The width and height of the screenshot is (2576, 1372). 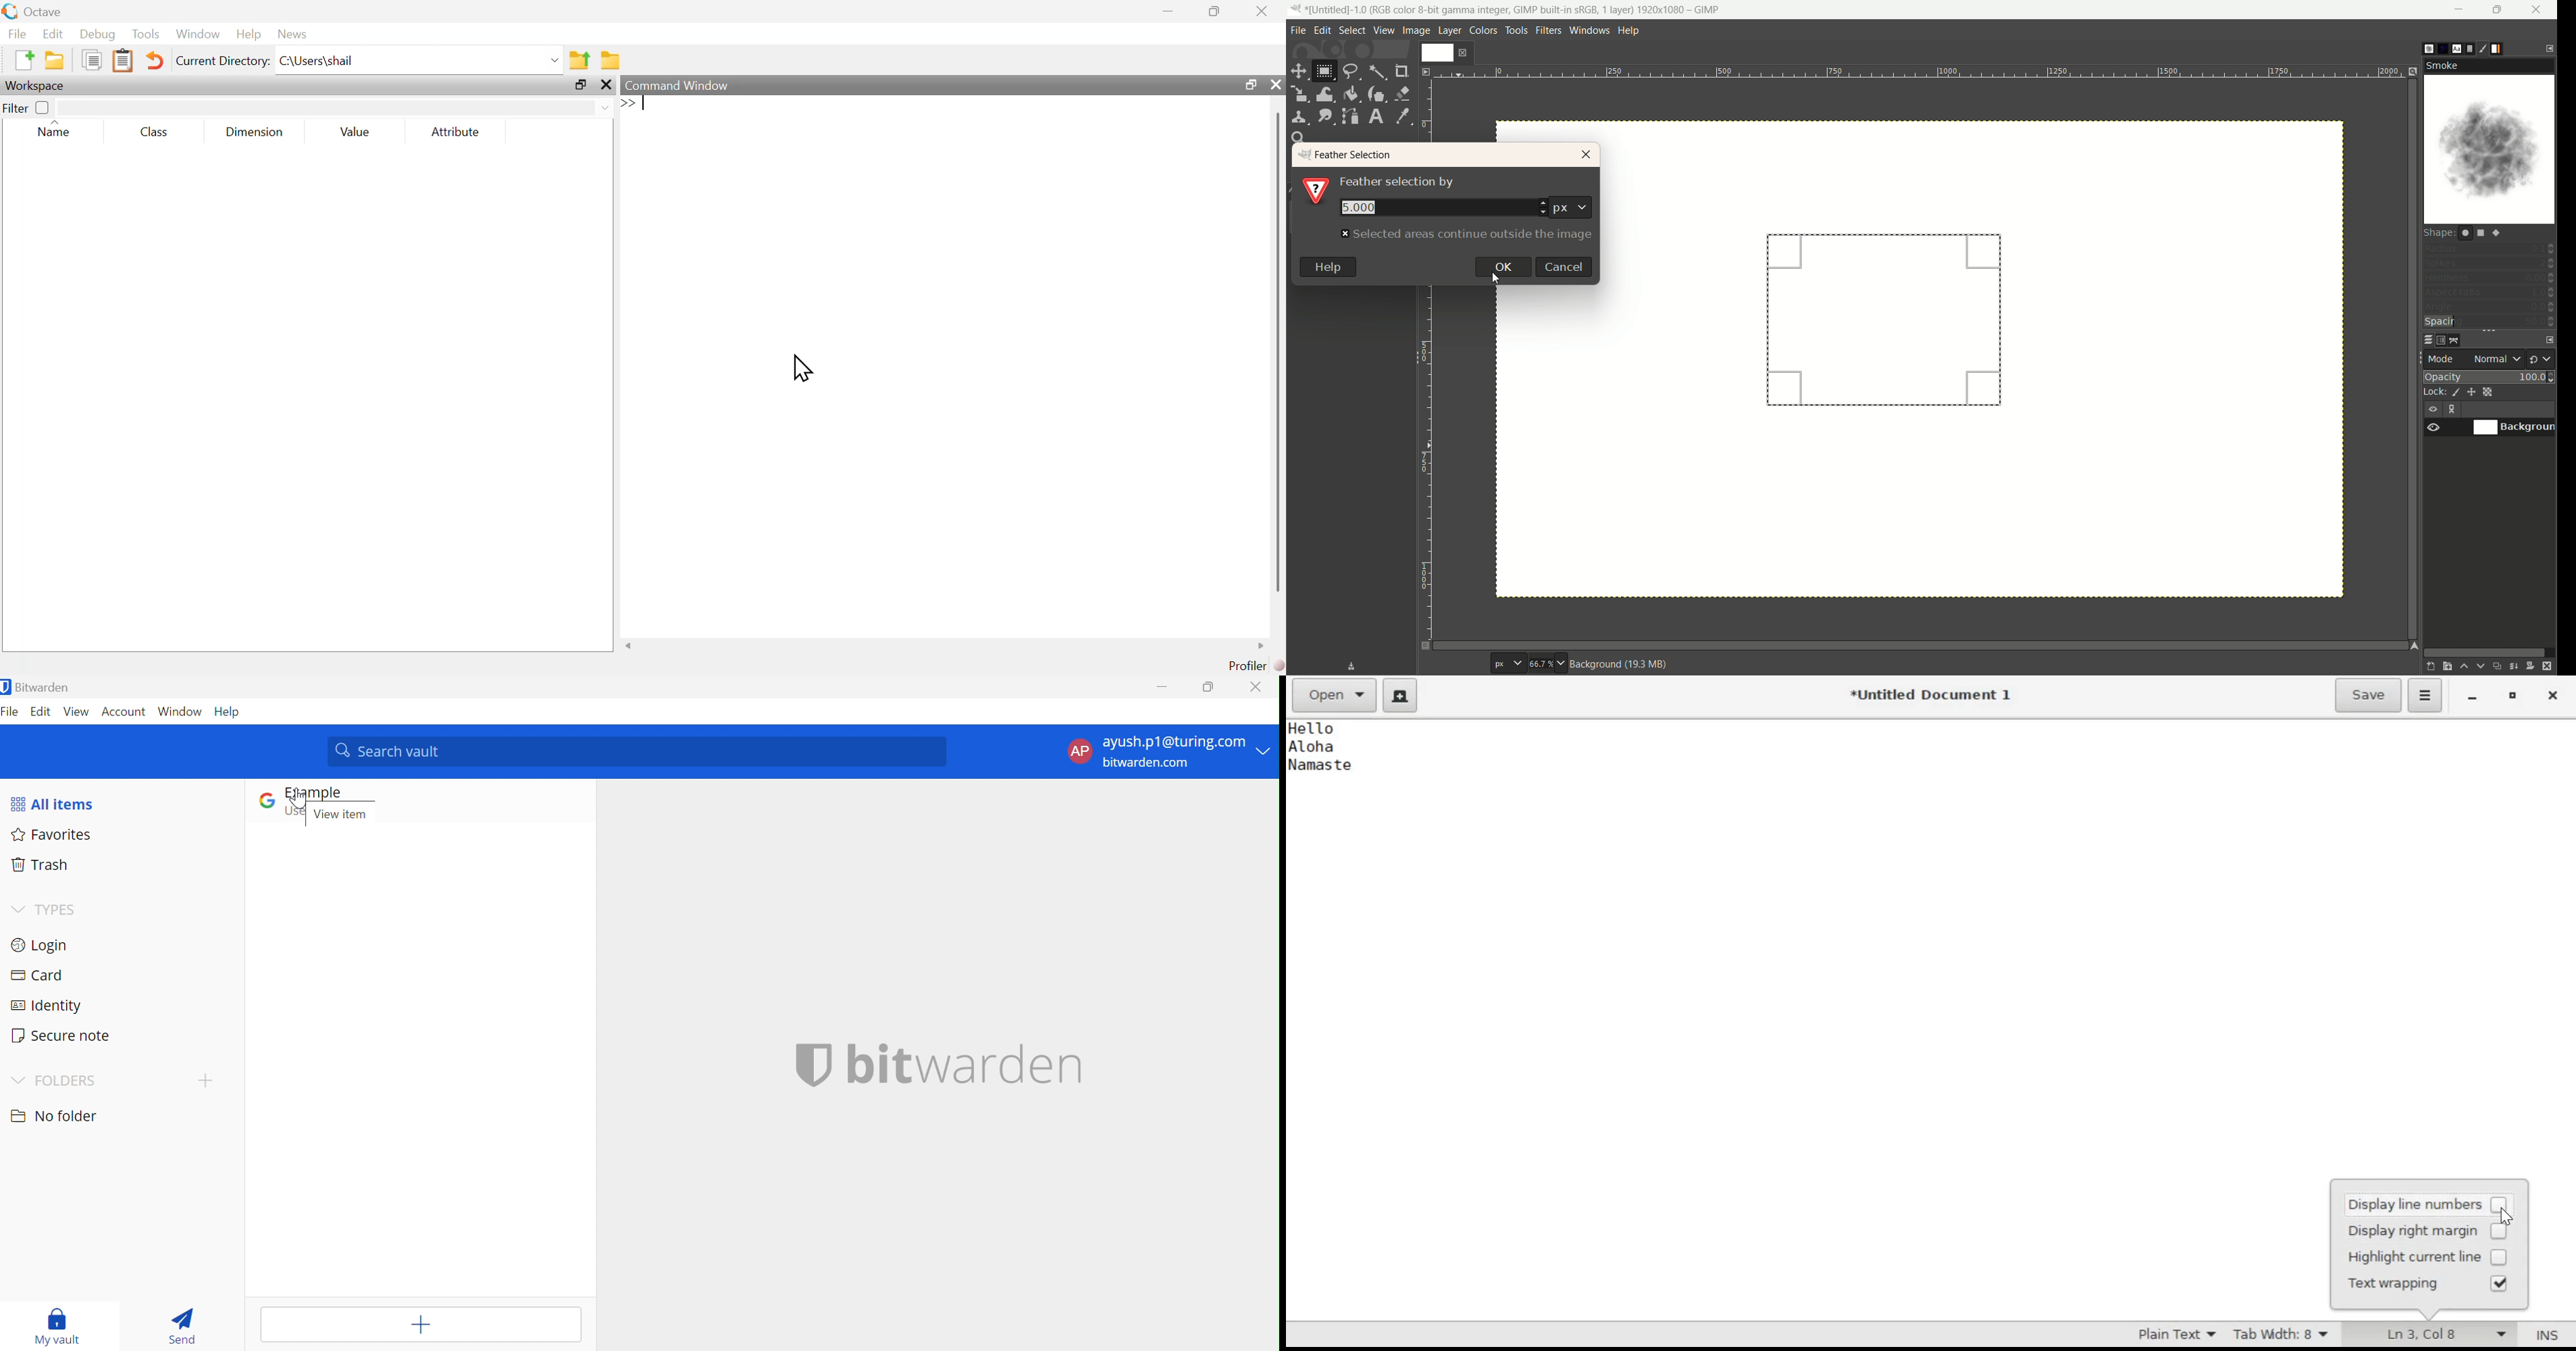 I want to click on Workspace, so click(x=37, y=85).